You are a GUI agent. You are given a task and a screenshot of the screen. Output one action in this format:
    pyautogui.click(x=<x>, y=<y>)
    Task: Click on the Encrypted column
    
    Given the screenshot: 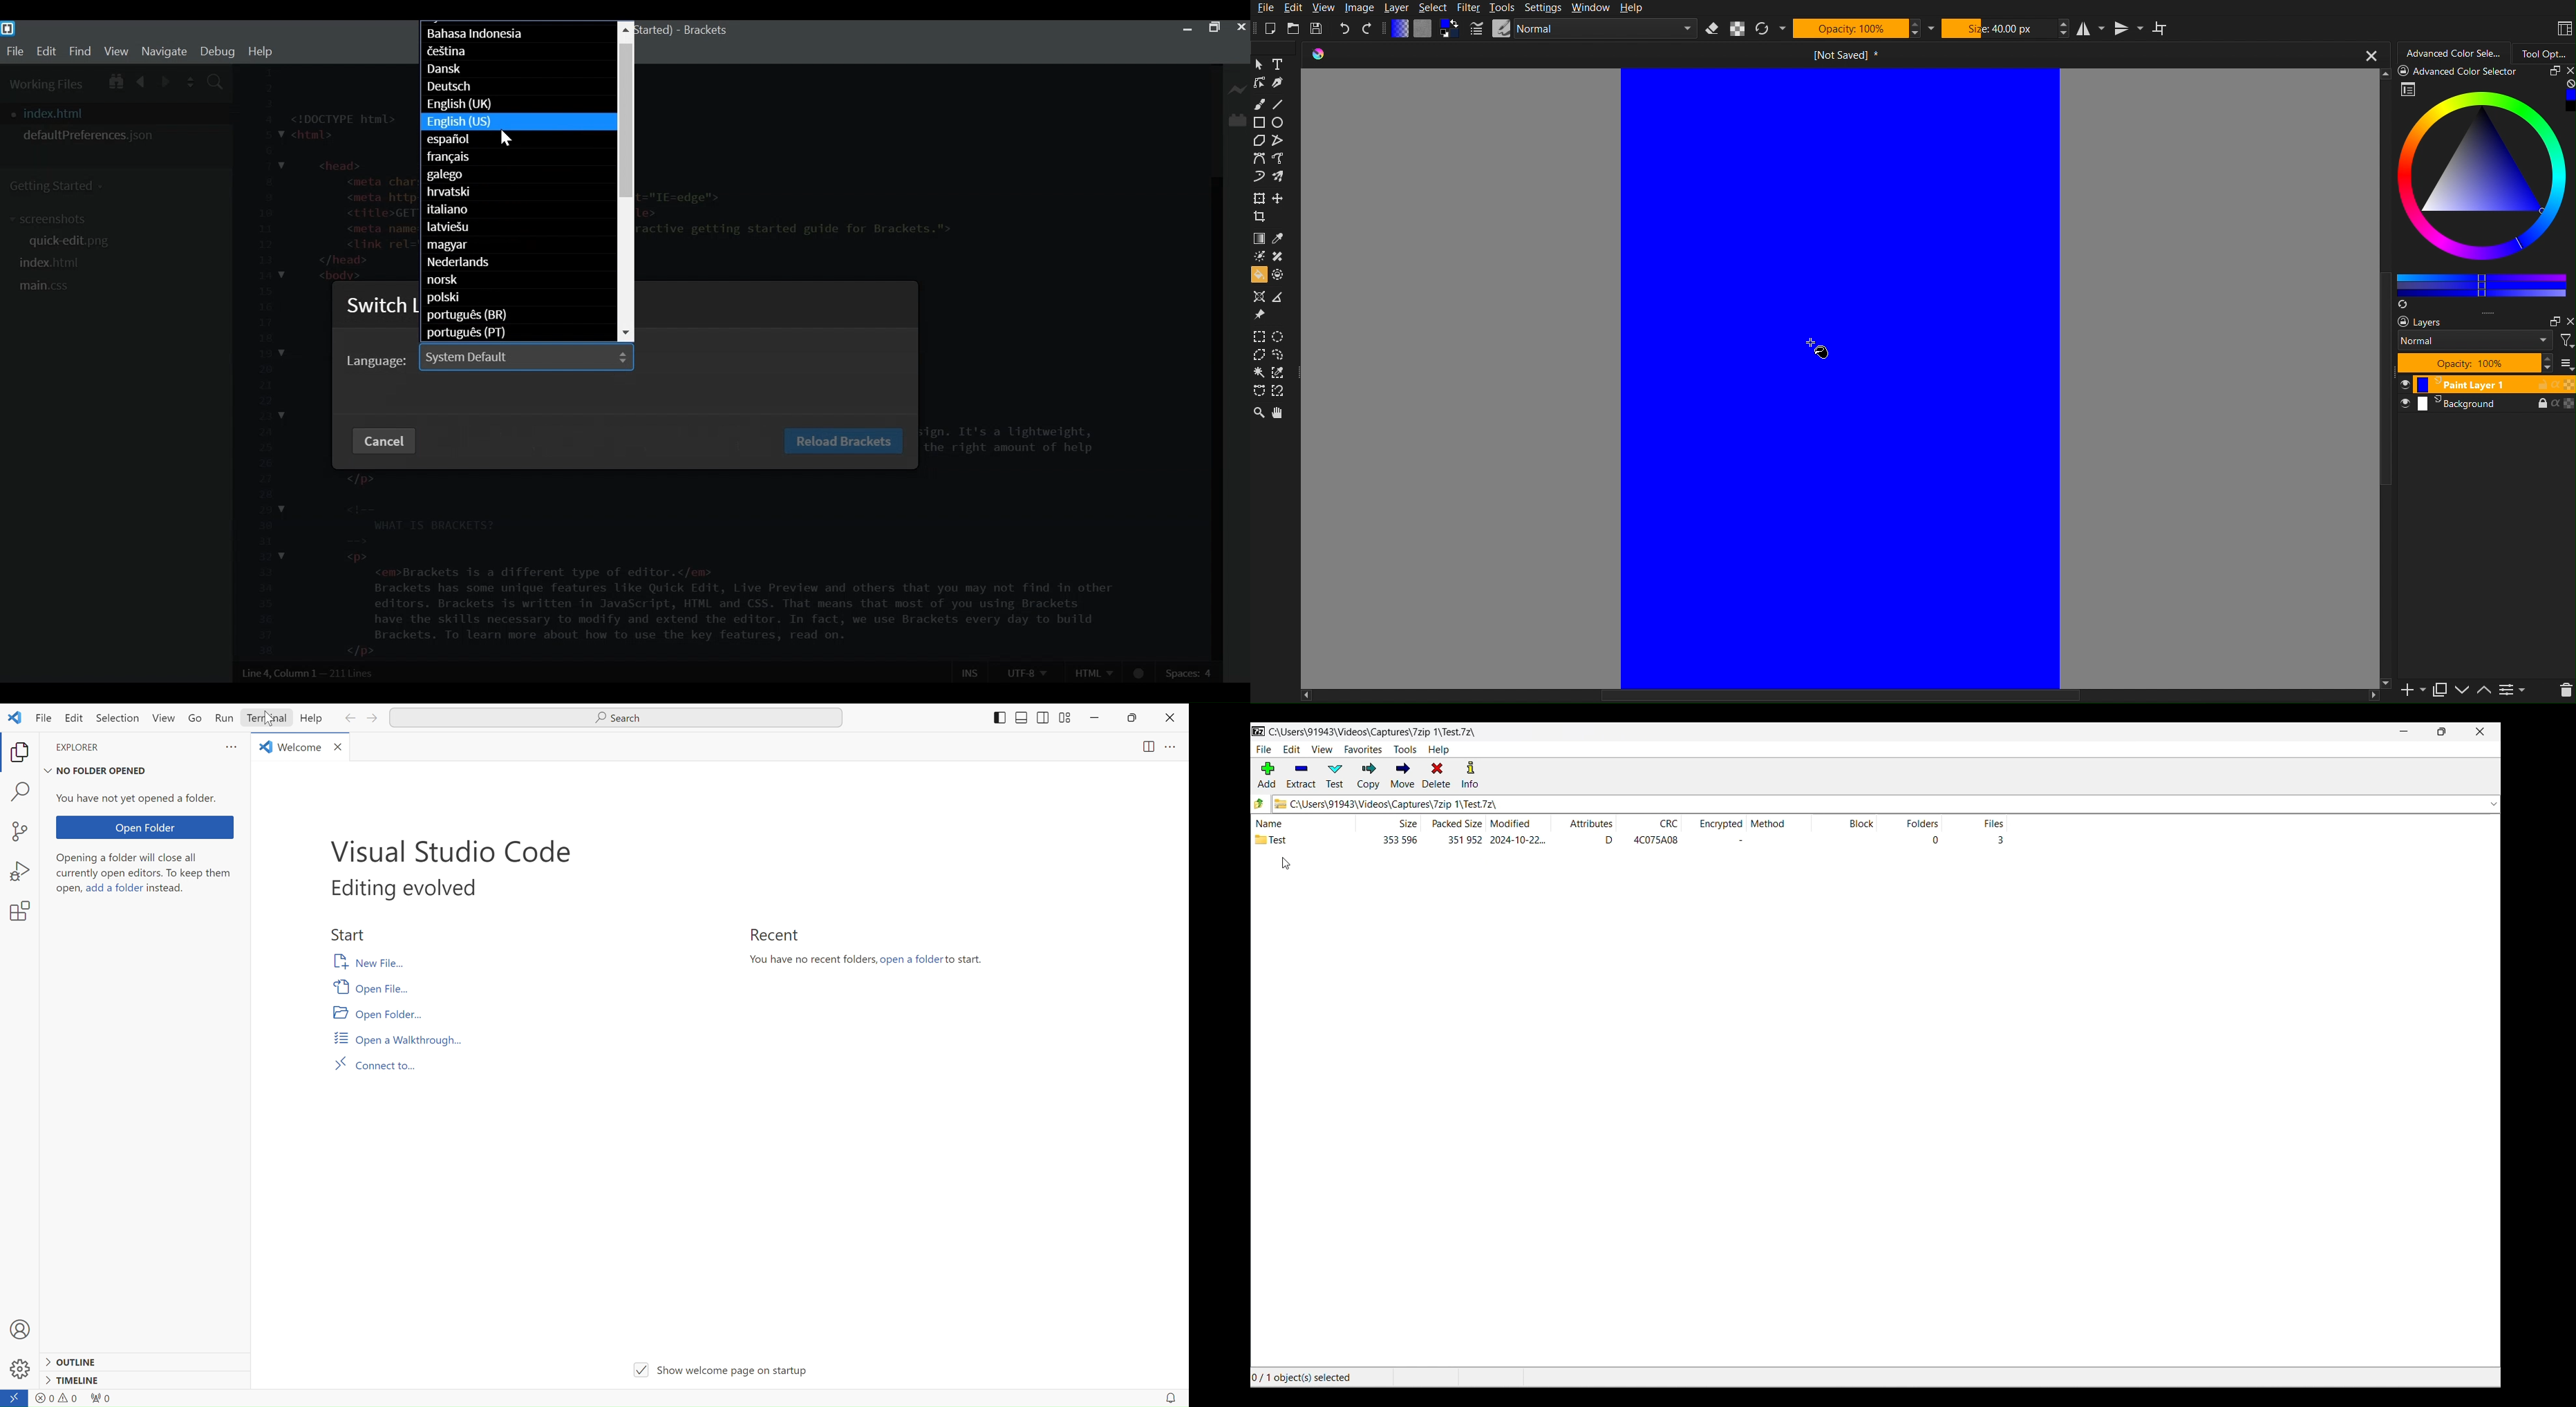 What is the action you would take?
    pyautogui.click(x=1717, y=823)
    